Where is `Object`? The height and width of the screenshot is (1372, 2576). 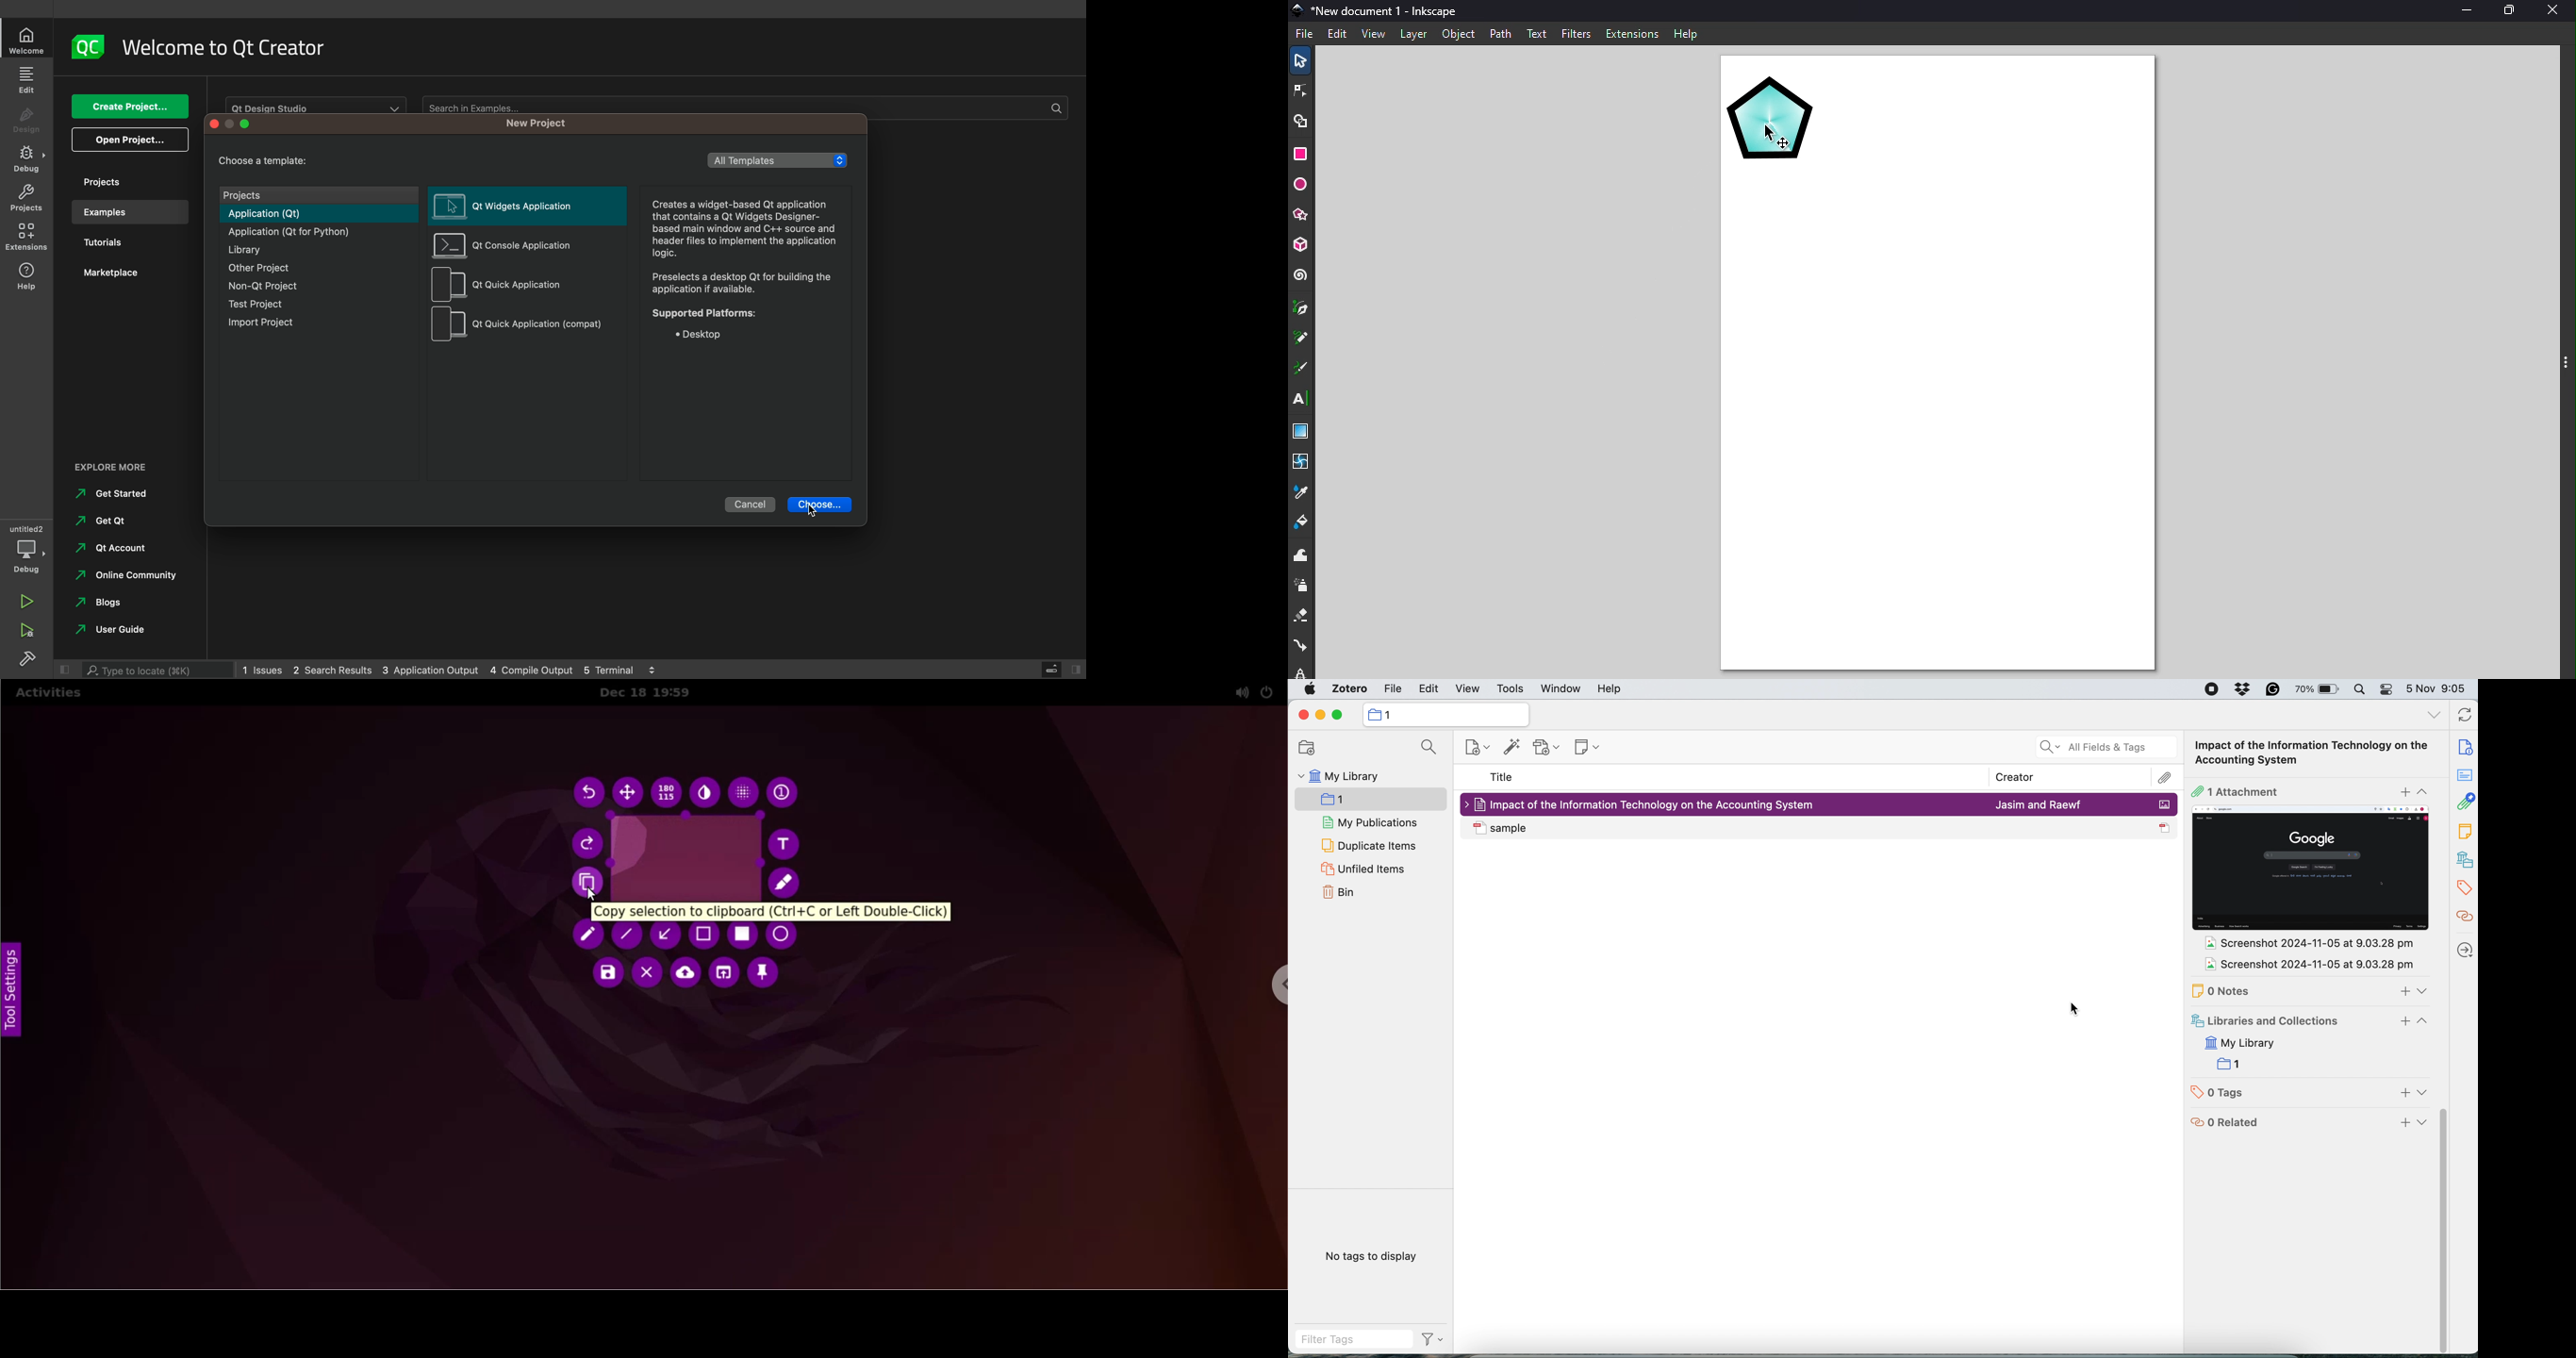 Object is located at coordinates (1460, 36).